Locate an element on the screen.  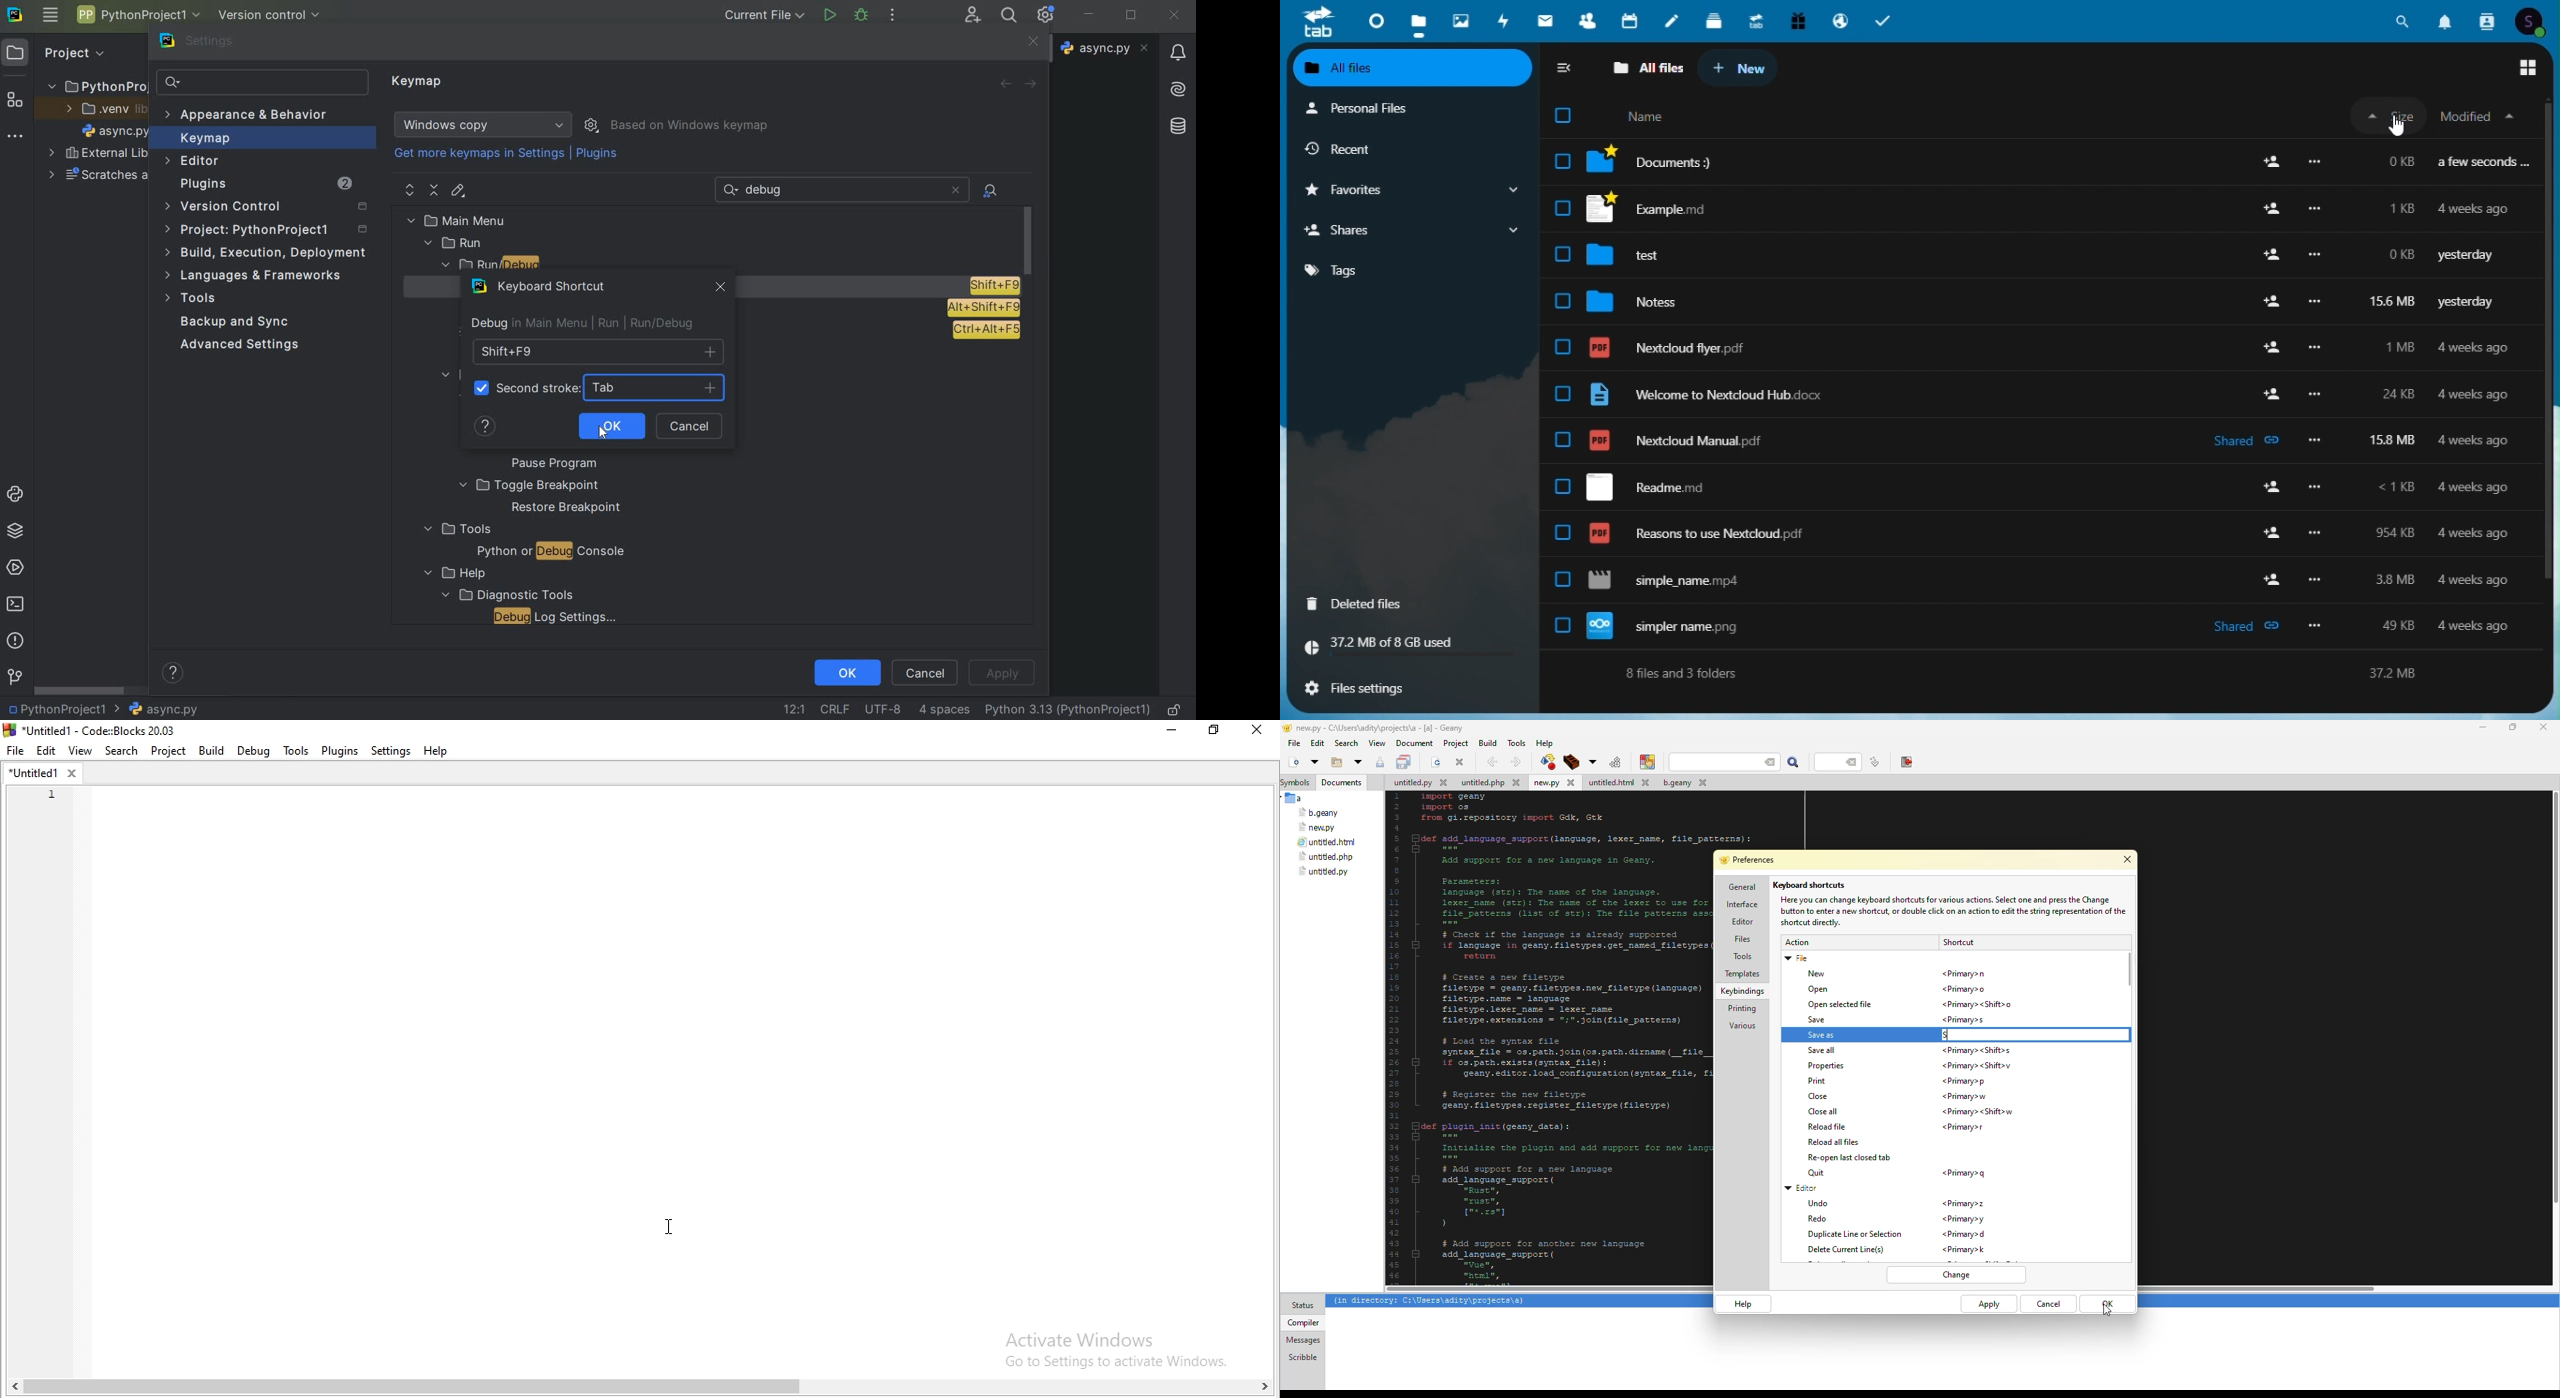
tools is located at coordinates (456, 529).